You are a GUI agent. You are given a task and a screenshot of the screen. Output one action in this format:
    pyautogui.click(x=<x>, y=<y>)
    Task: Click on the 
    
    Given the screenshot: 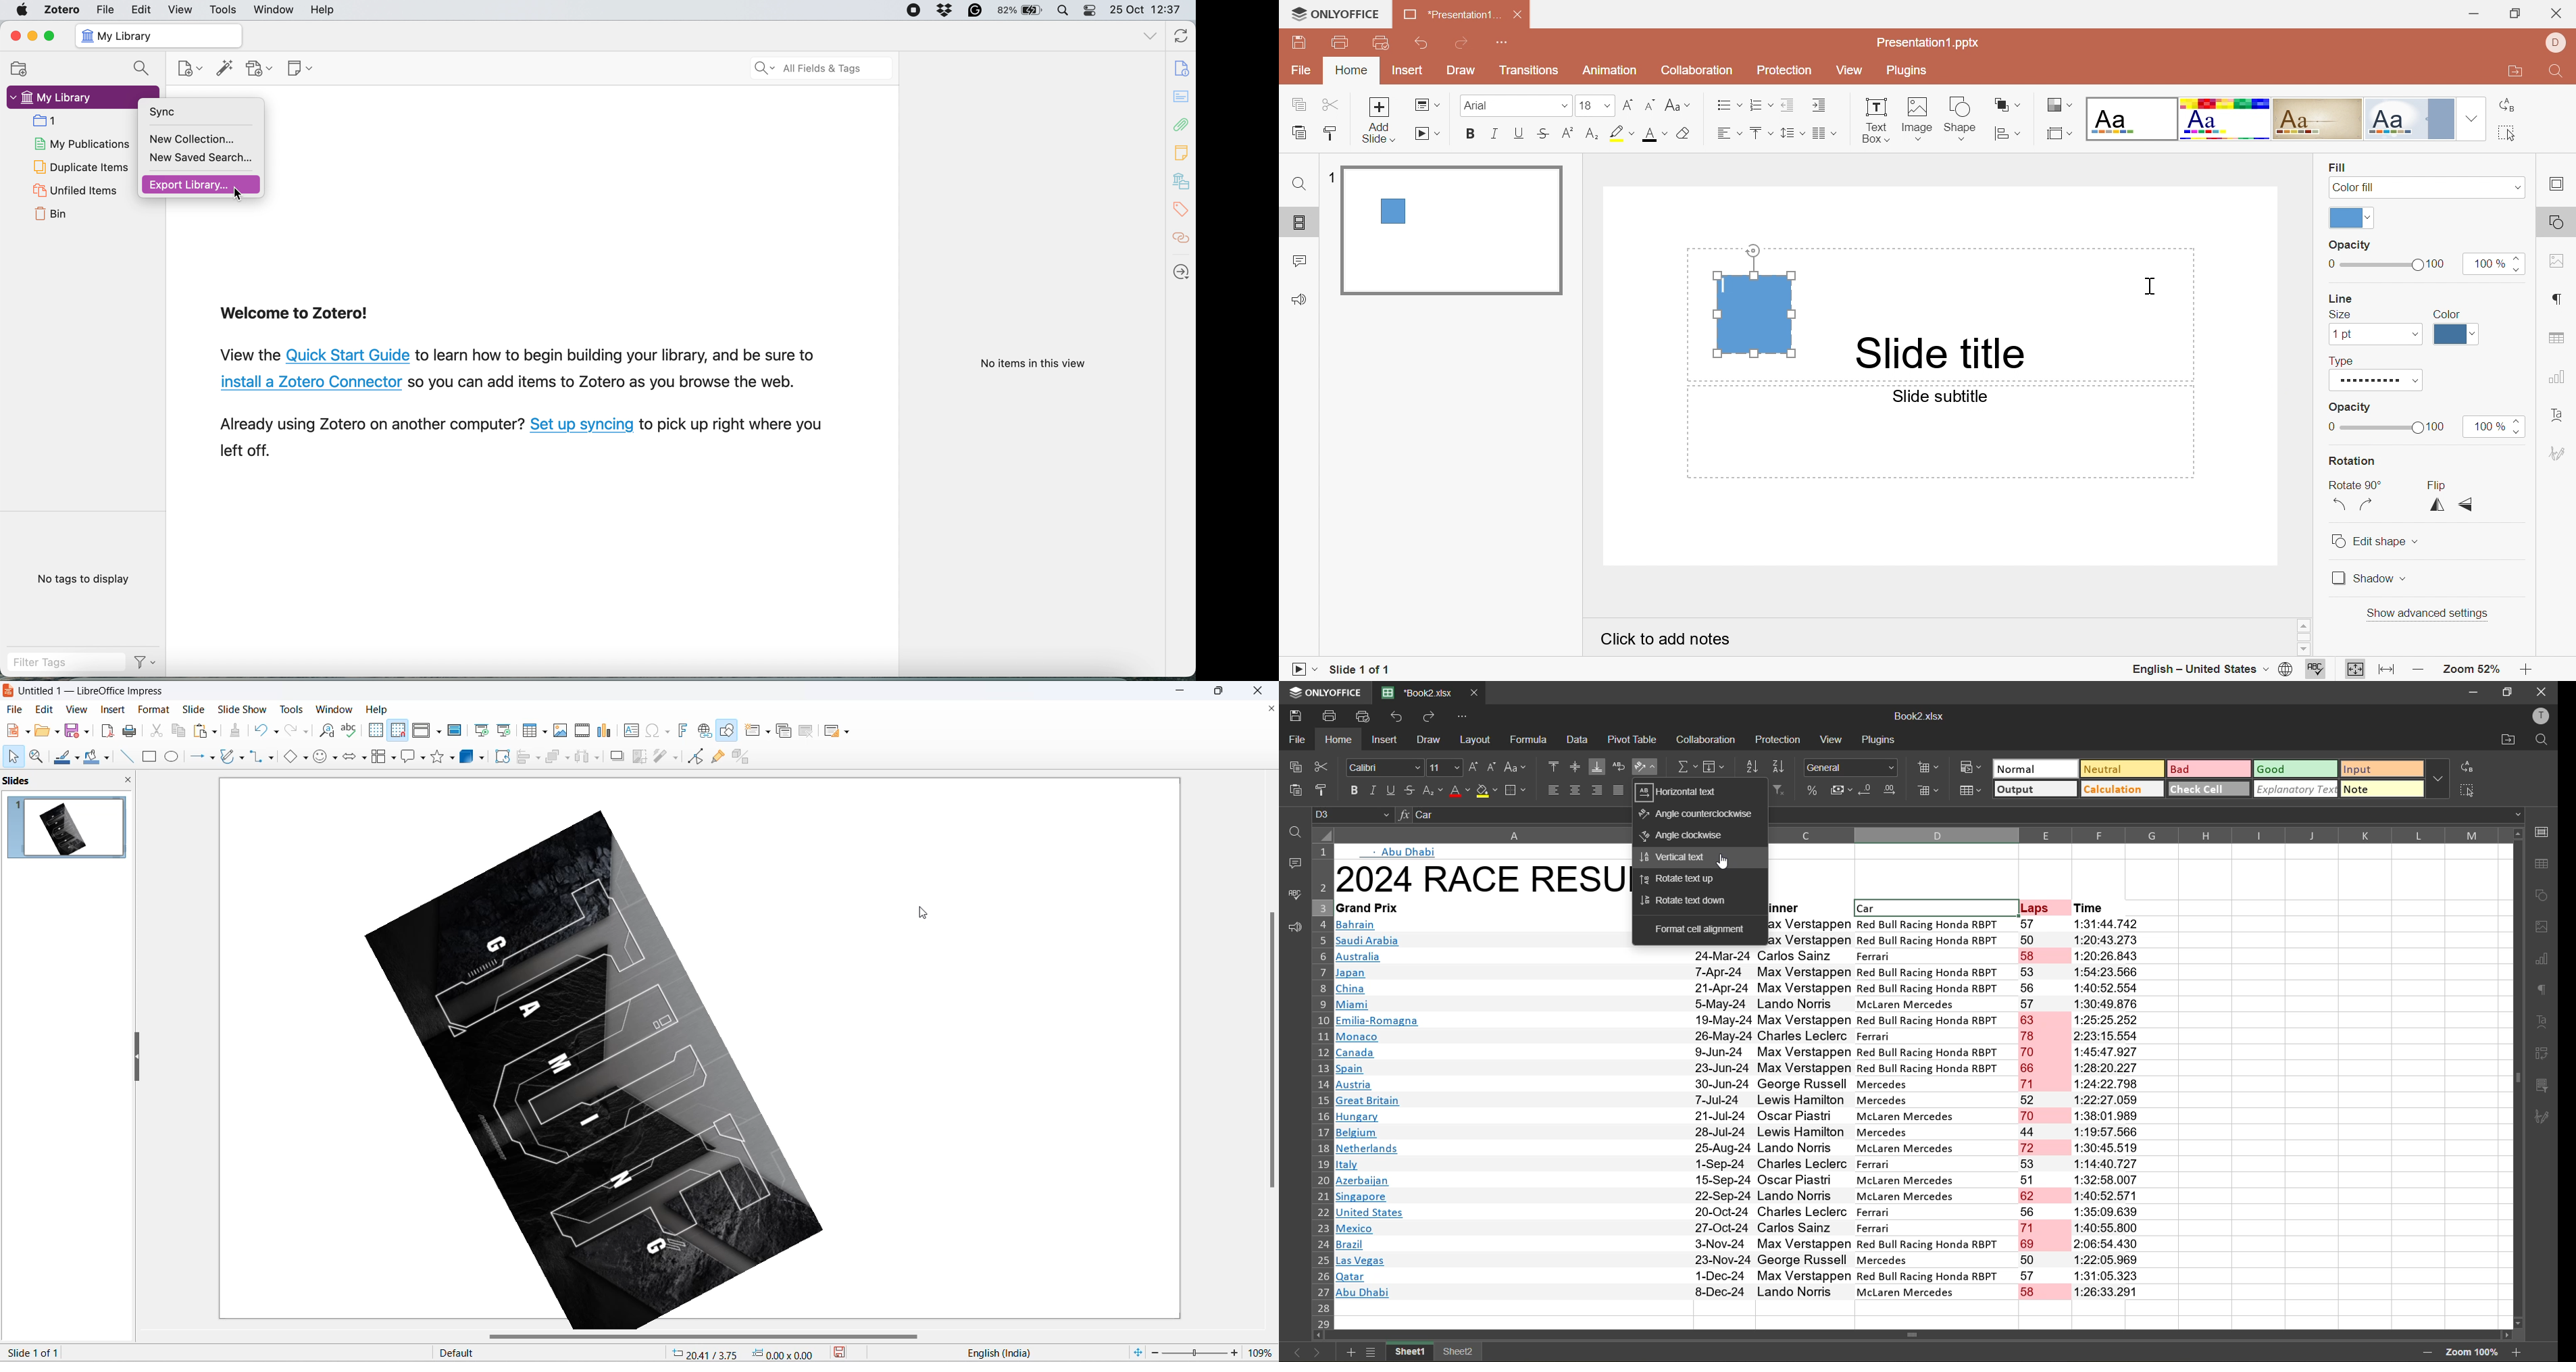 What is the action you would take?
    pyautogui.click(x=17, y=710)
    